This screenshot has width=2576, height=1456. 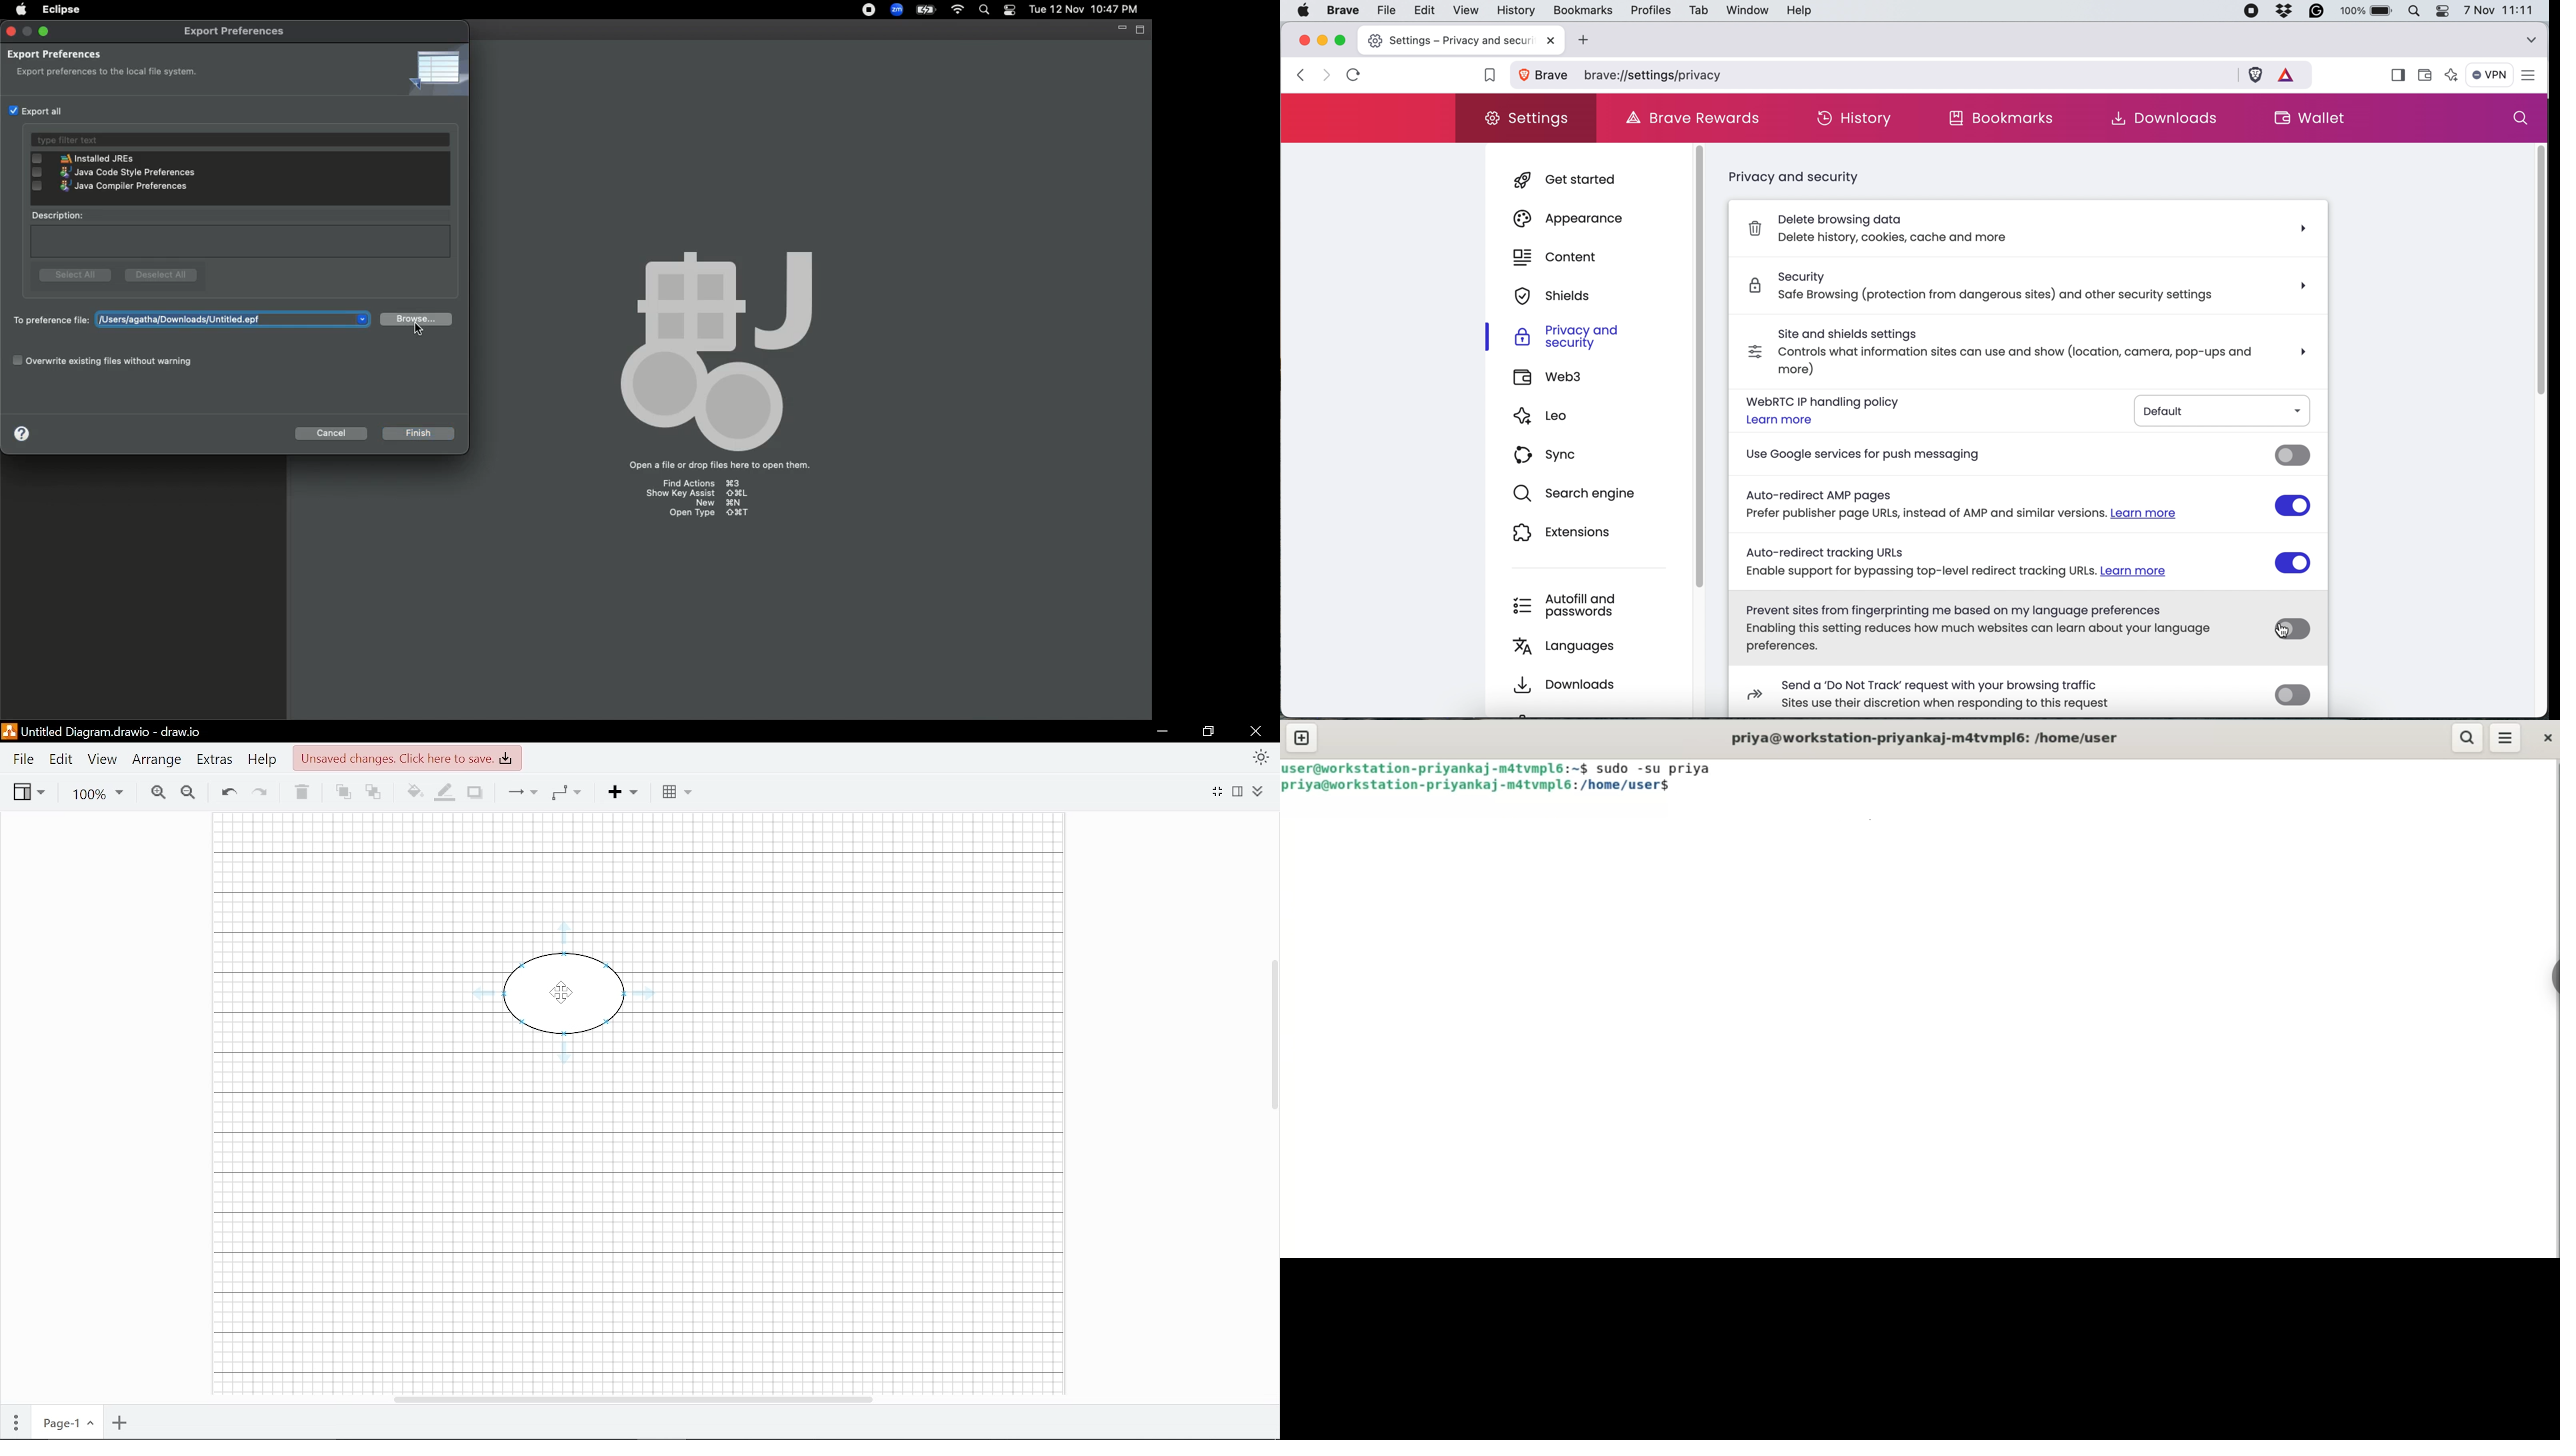 I want to click on Zoom, so click(x=896, y=10).